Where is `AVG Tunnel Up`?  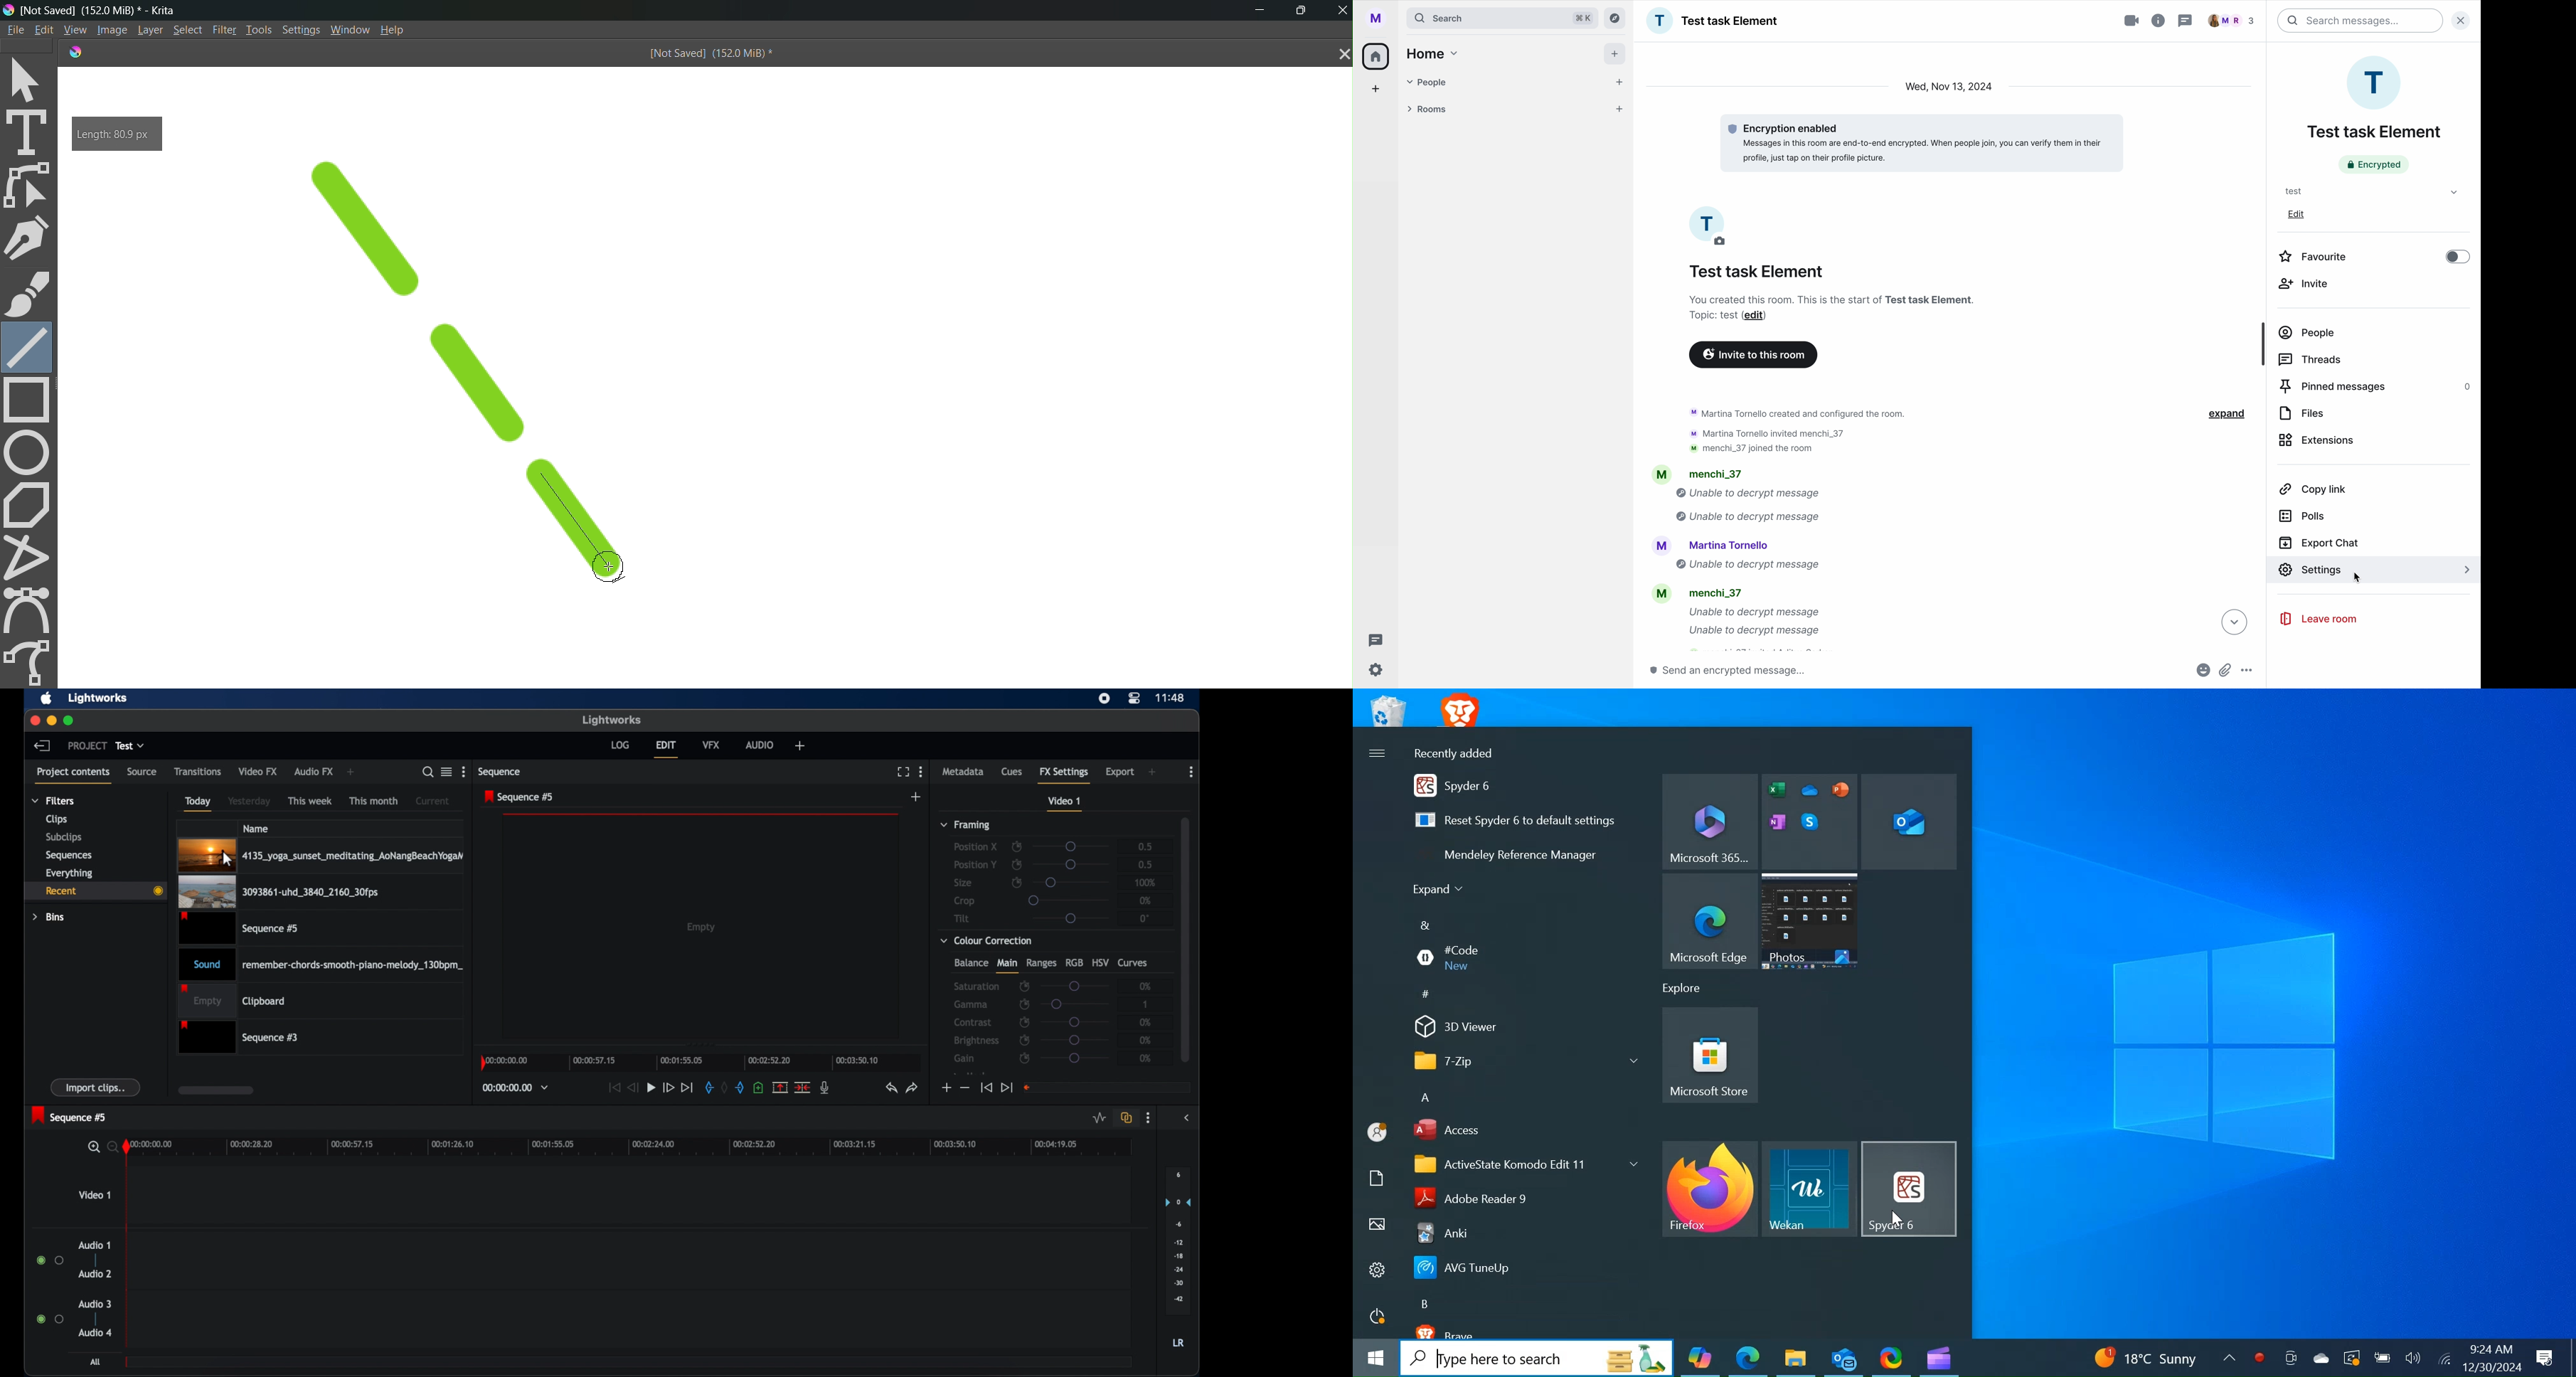 AVG Tunnel Up is located at coordinates (1519, 1269).